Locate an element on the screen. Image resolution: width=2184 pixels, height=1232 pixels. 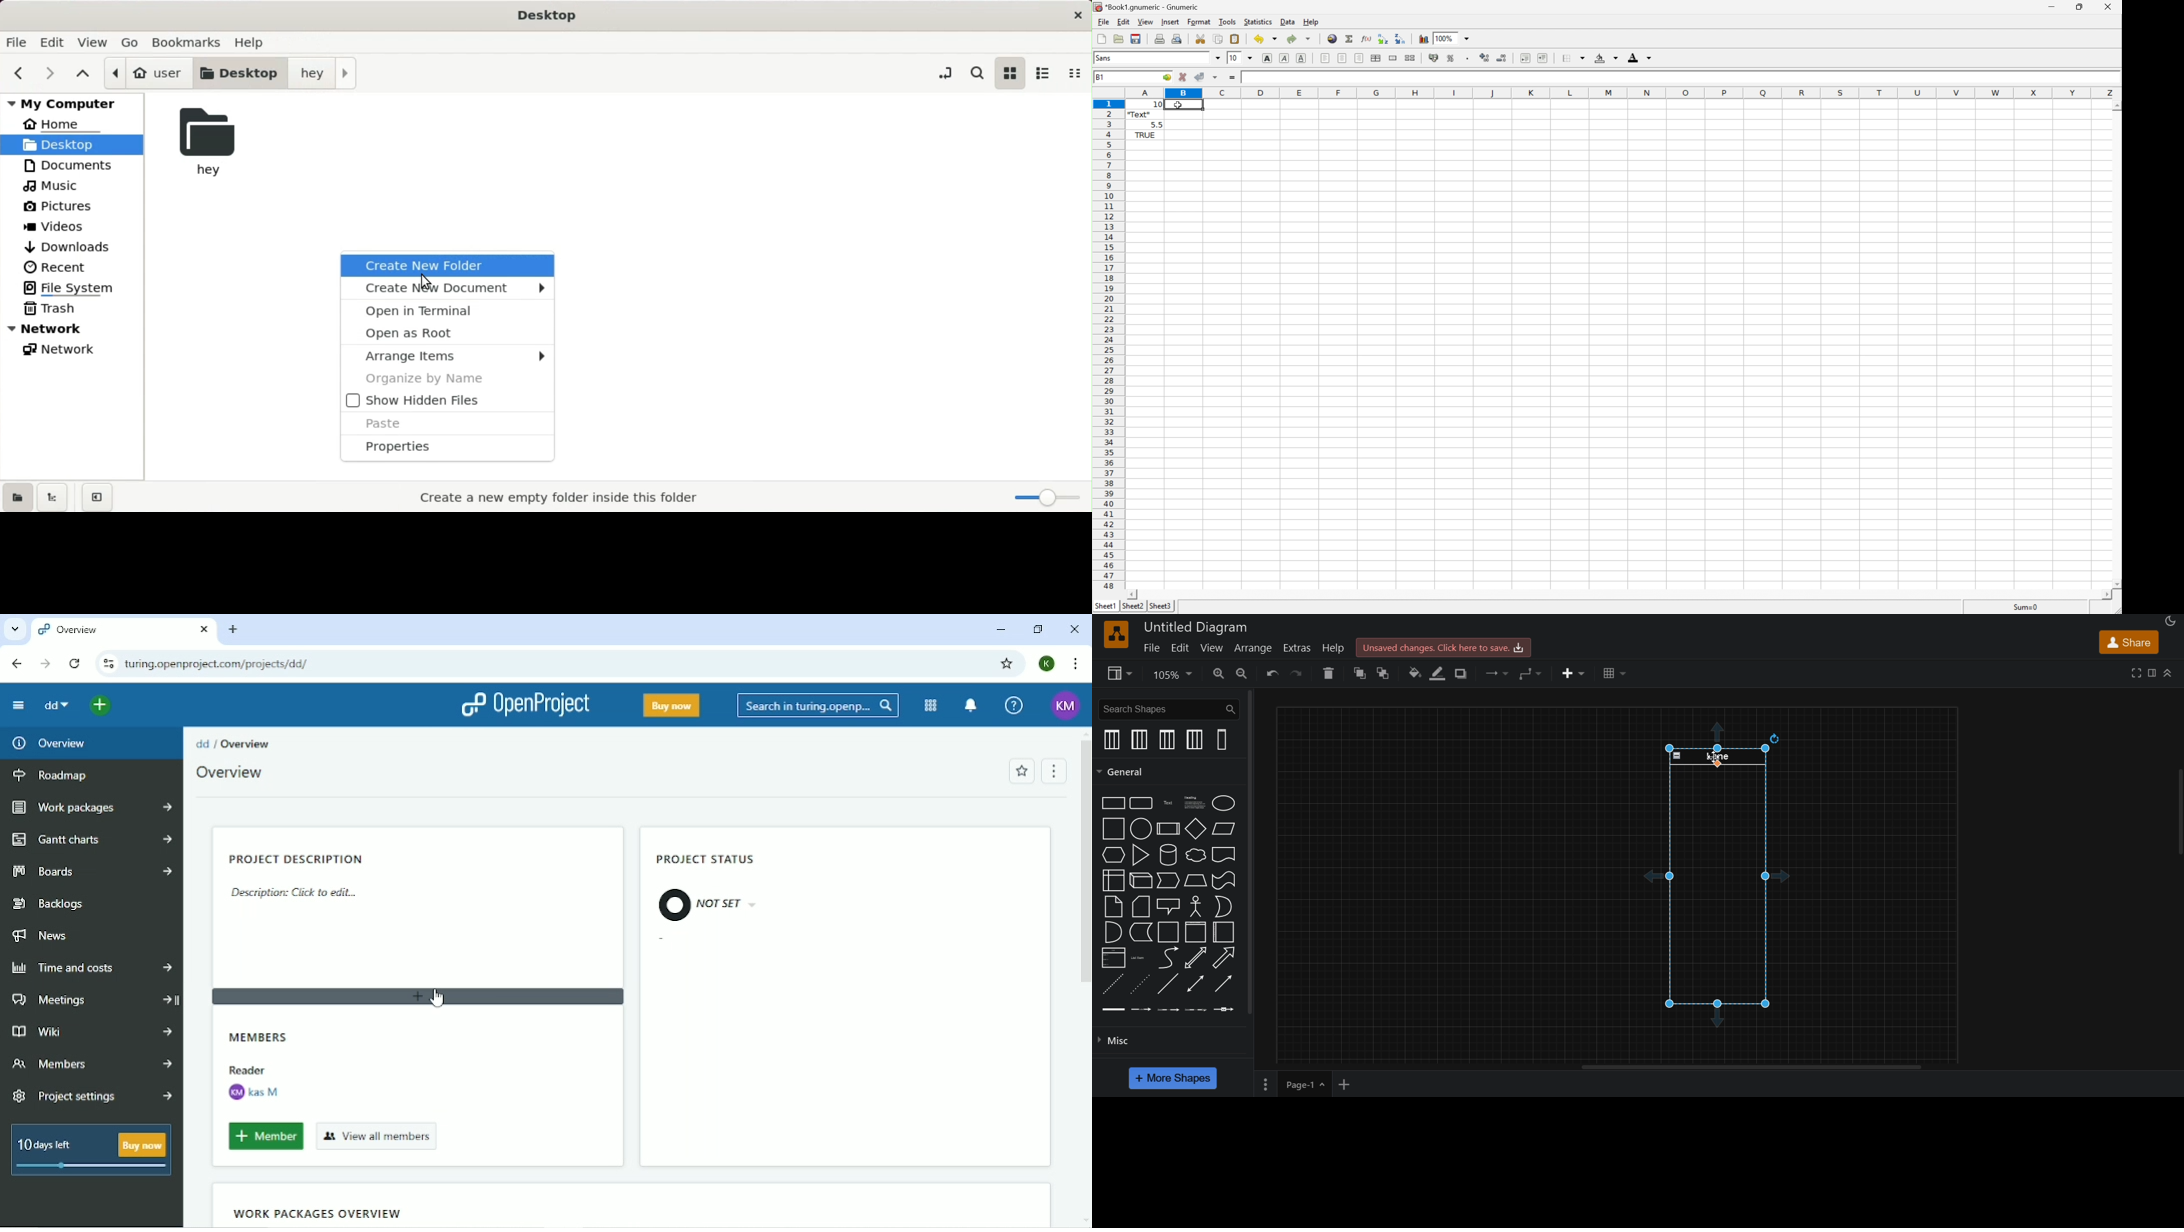
ellipse is located at coordinates (1226, 802).